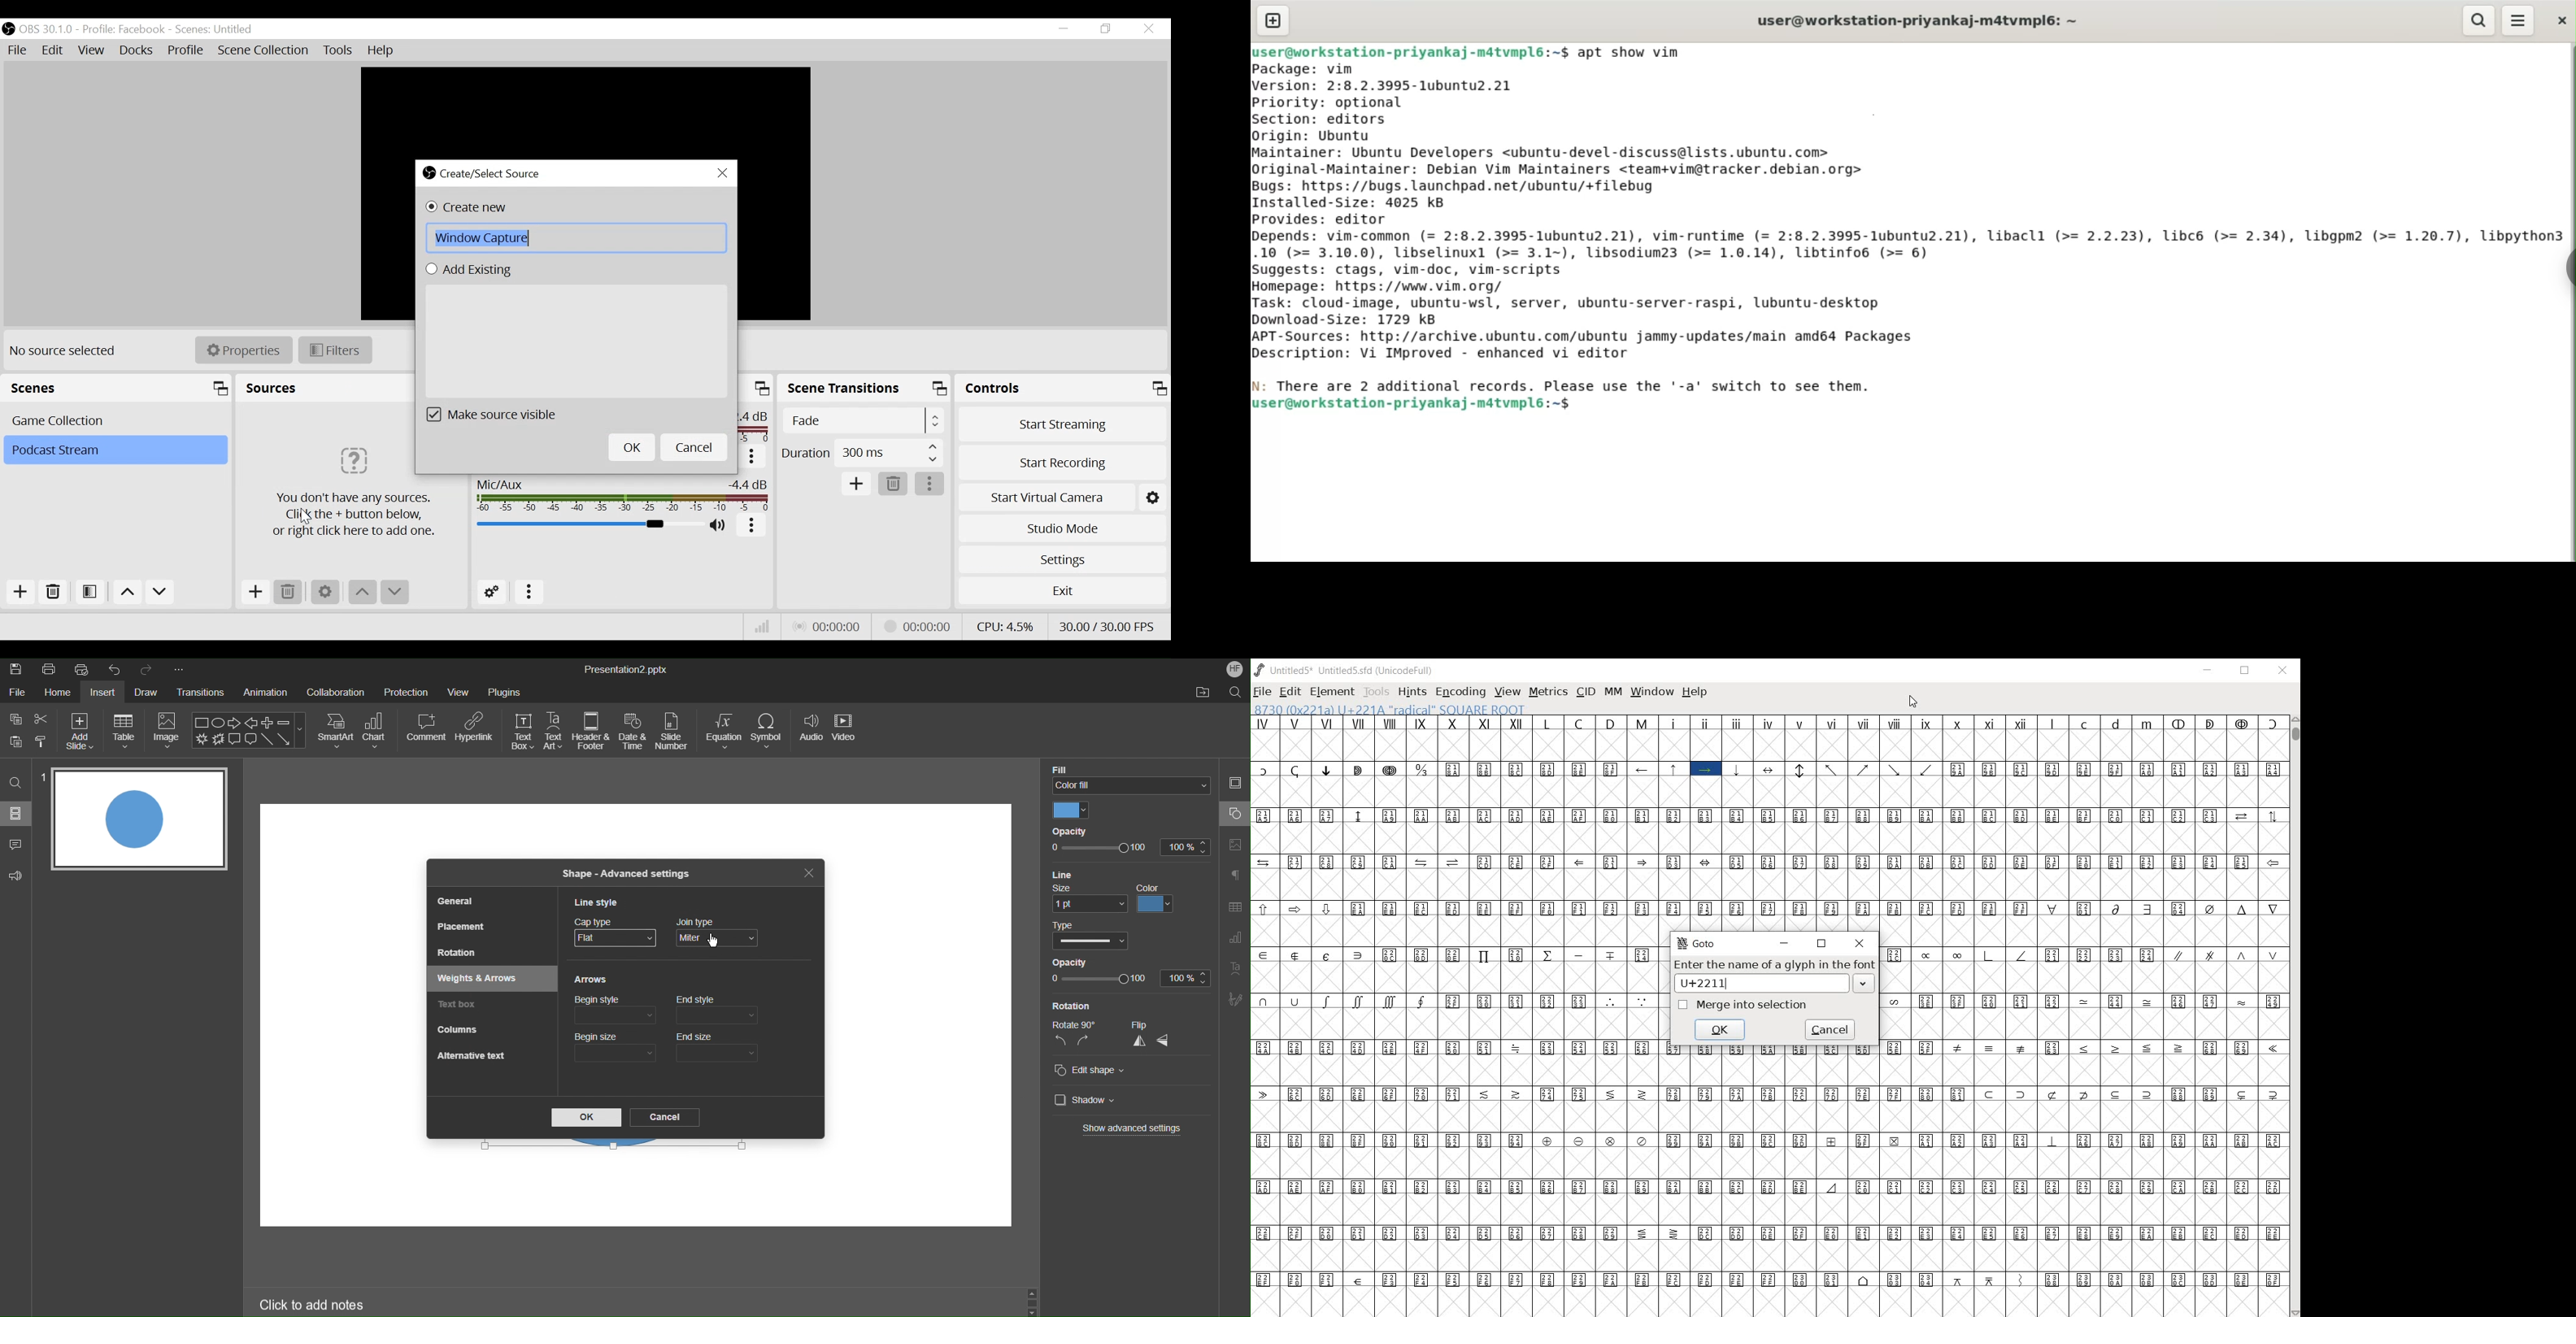  What do you see at coordinates (1081, 1100) in the screenshot?
I see `Shadow` at bounding box center [1081, 1100].